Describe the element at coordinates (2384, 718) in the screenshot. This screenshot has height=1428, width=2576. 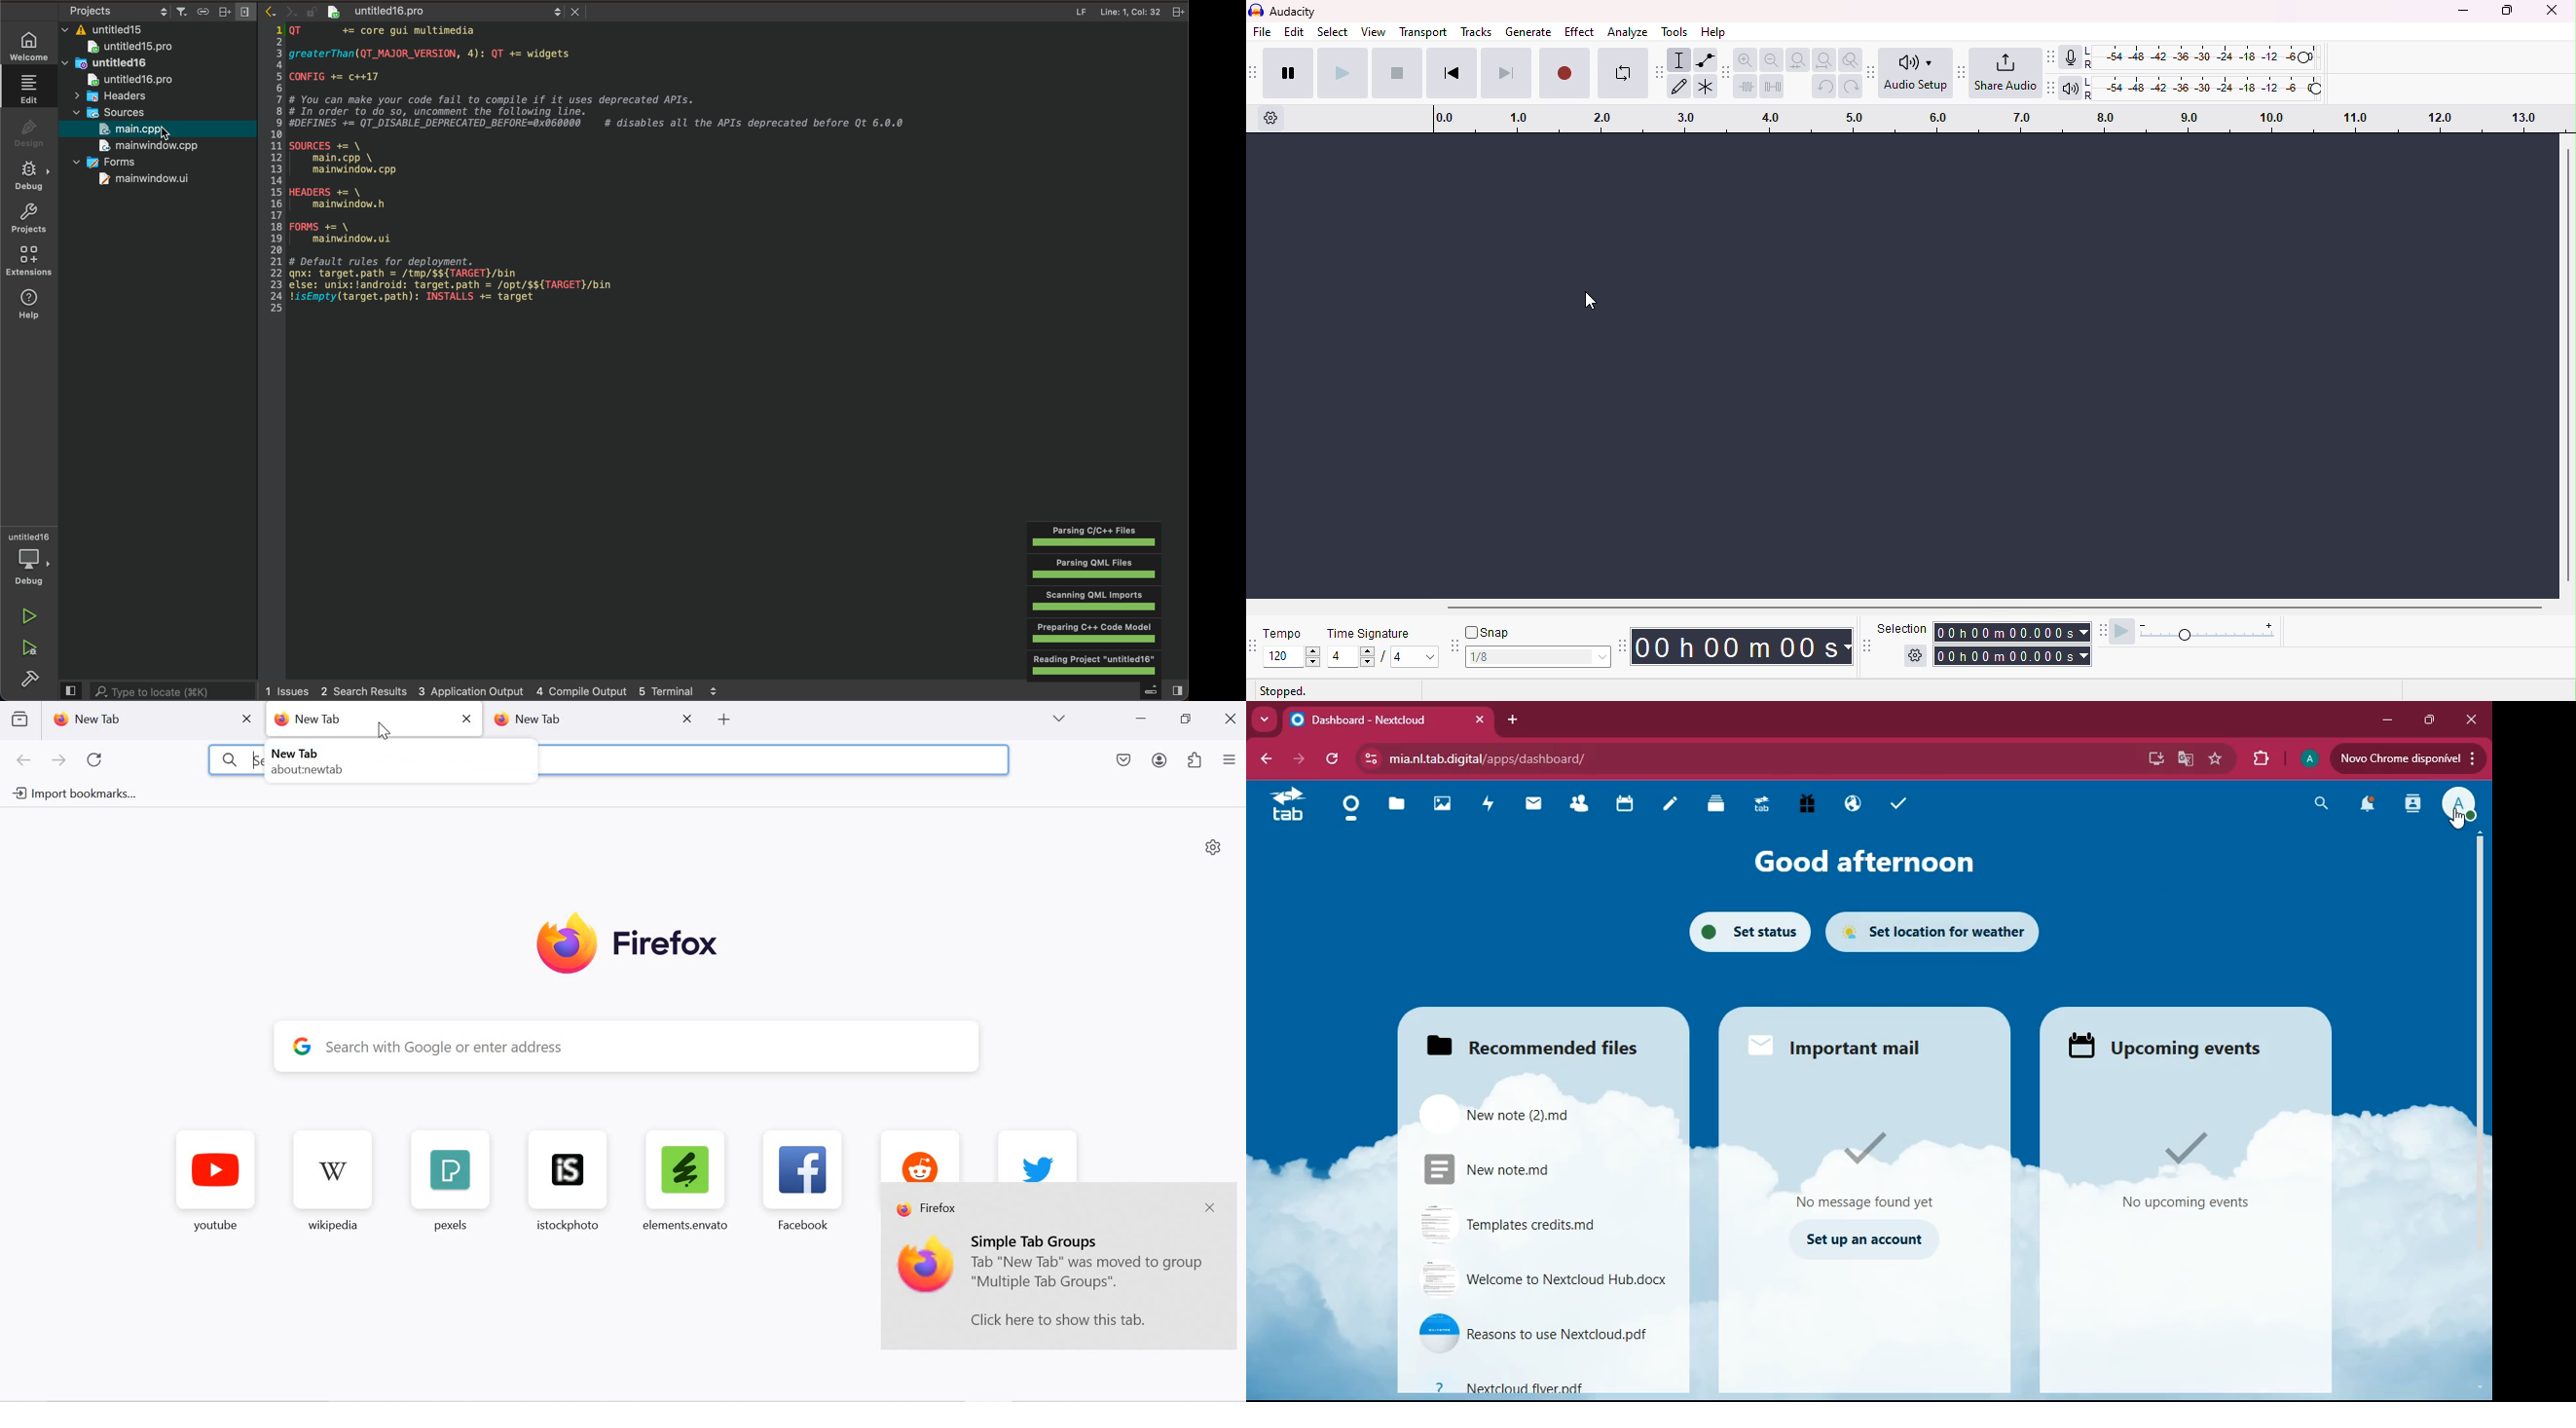
I see `minimize` at that location.